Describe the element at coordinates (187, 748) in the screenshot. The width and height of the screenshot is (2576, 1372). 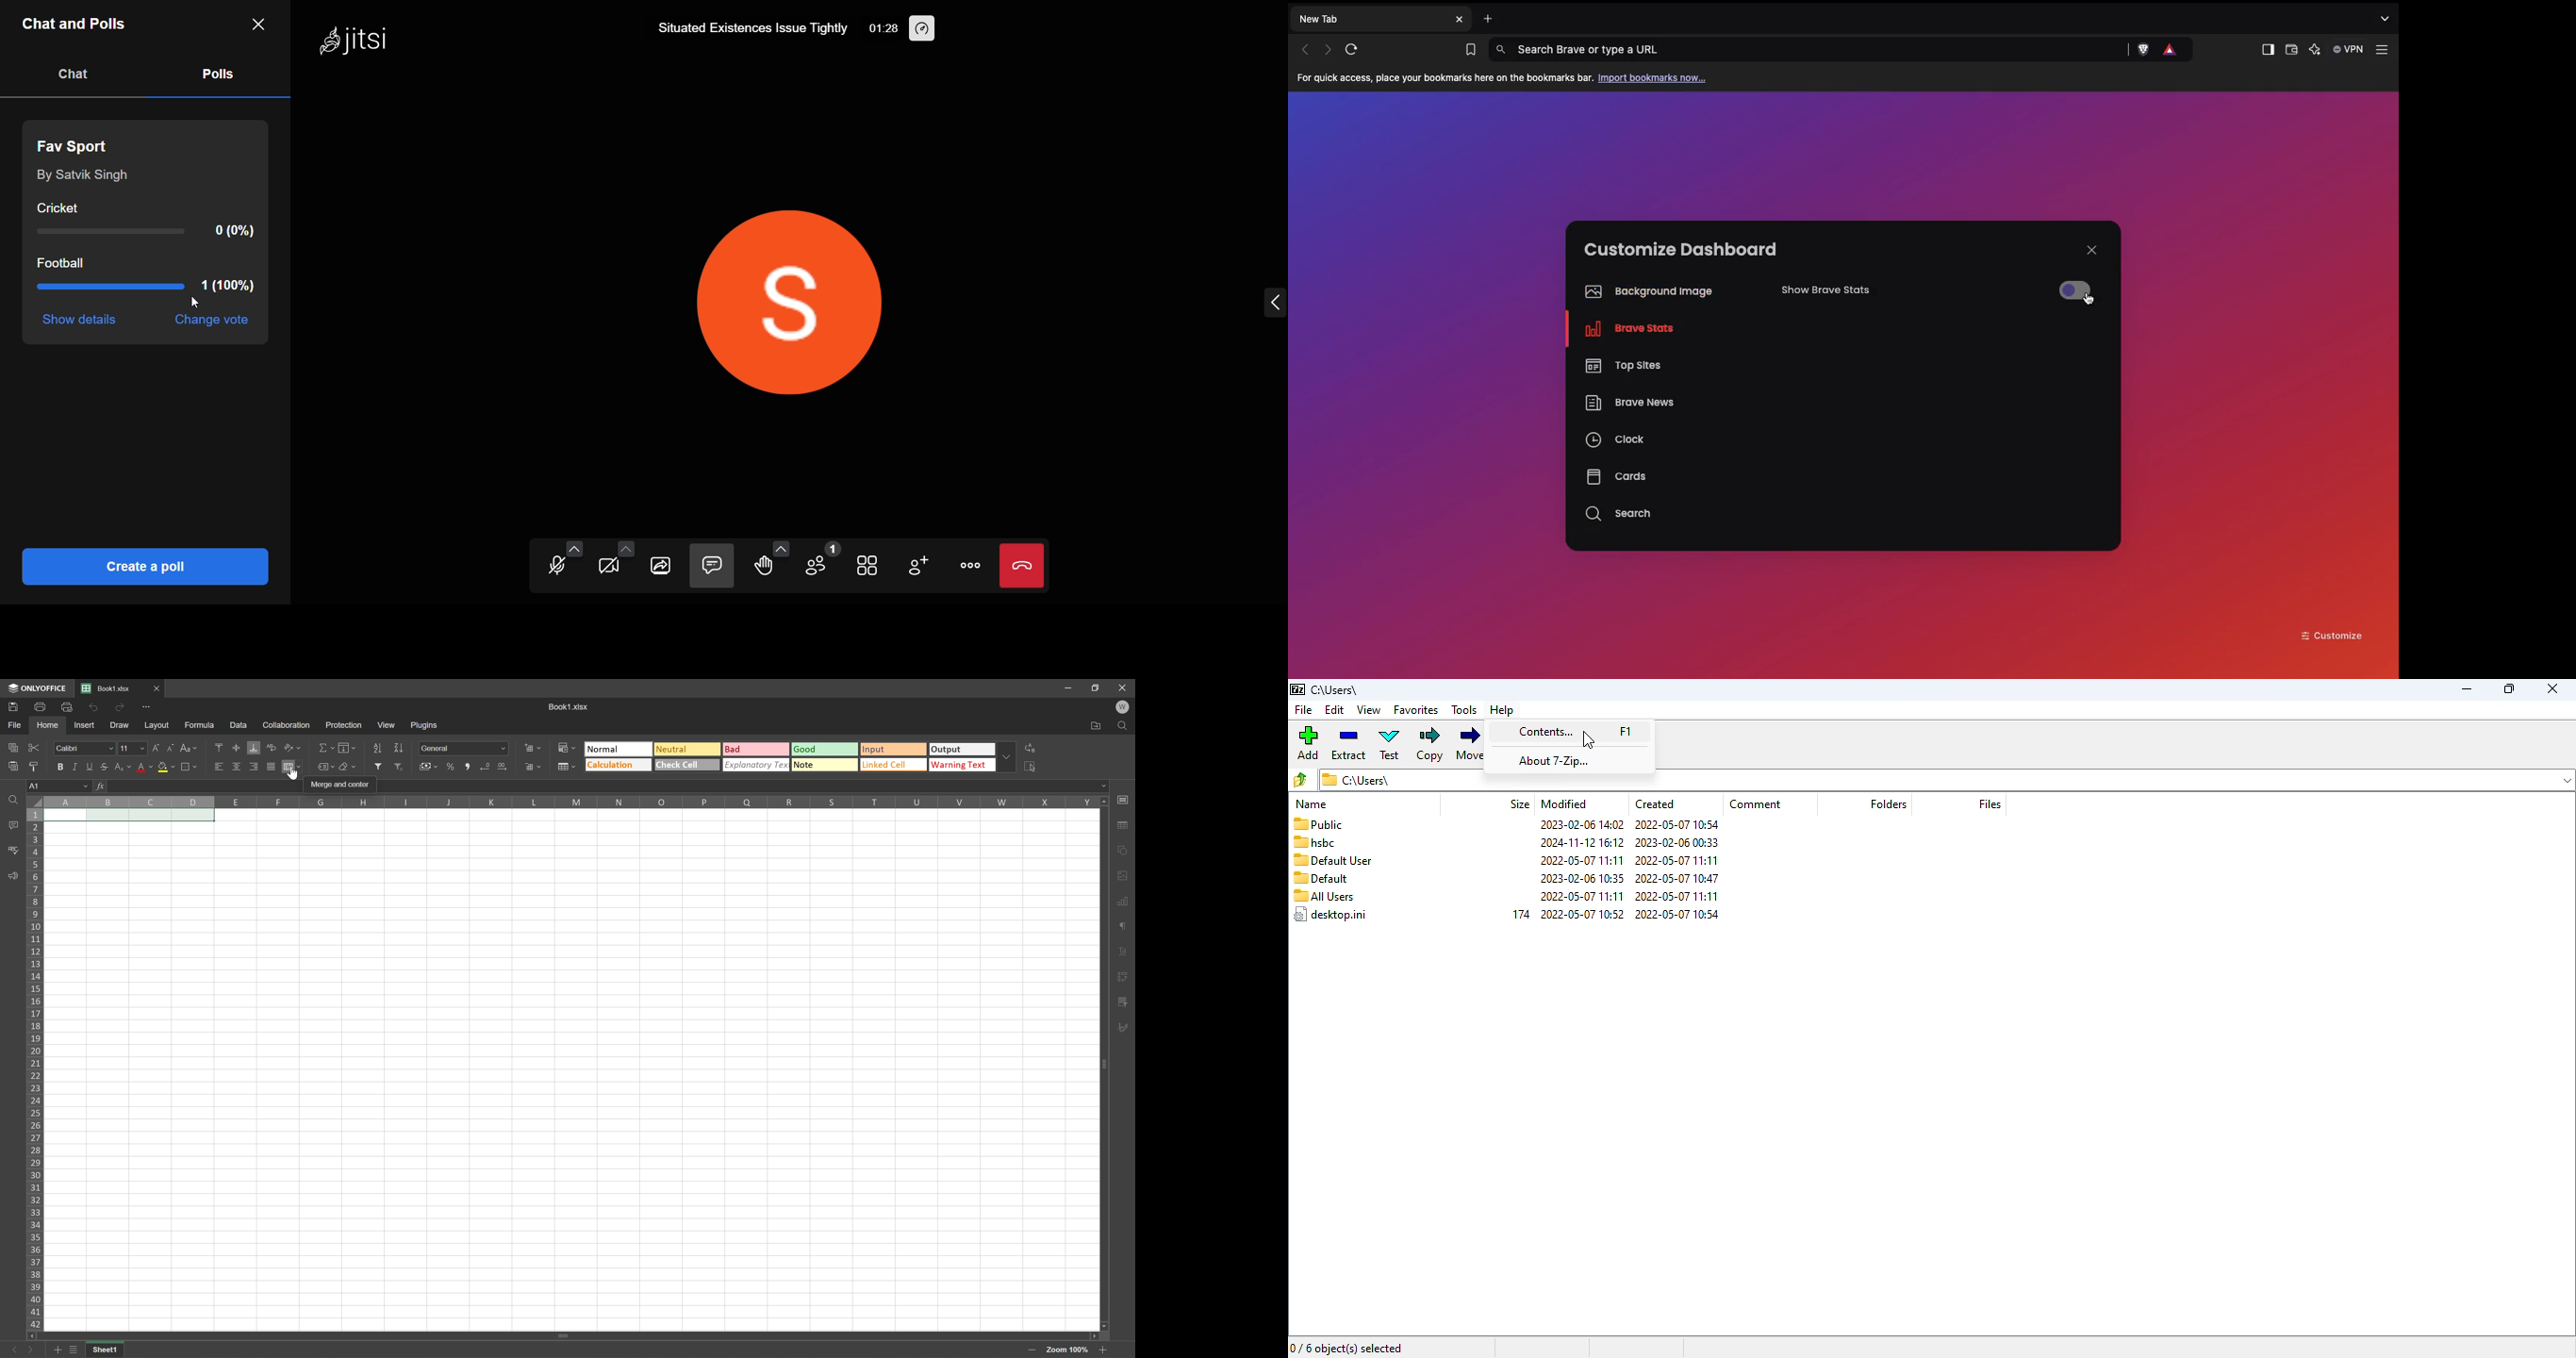
I see `Change case` at that location.